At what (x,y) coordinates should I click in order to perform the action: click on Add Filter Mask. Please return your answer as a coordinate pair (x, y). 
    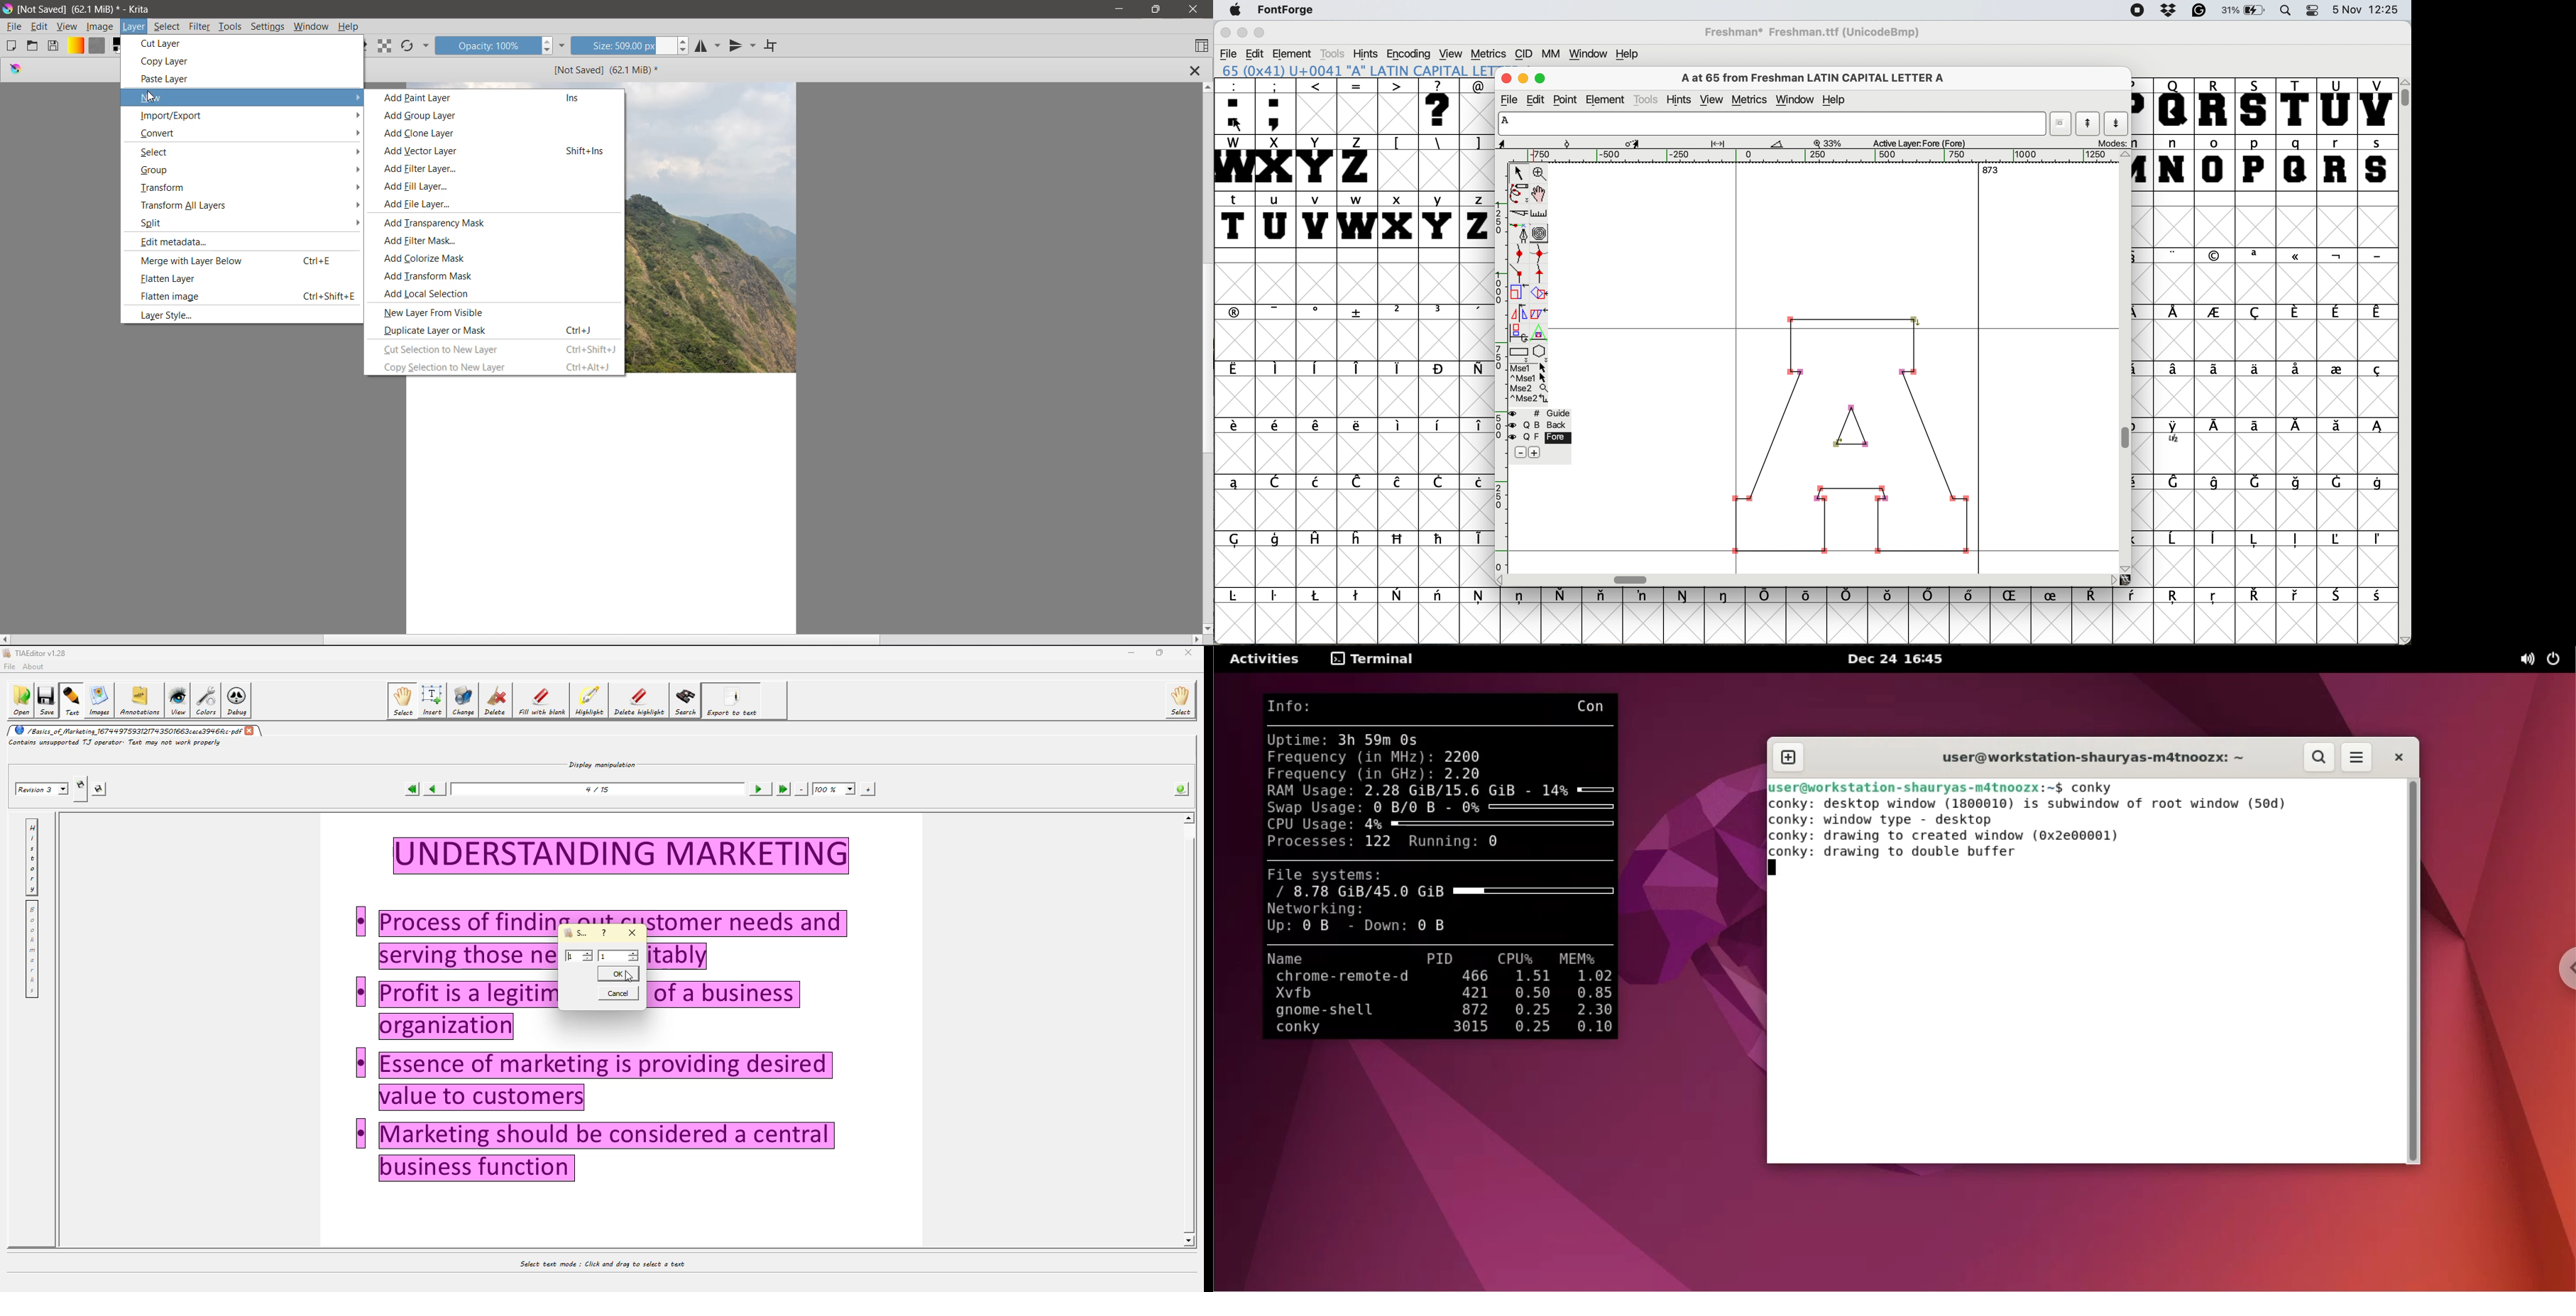
    Looking at the image, I should click on (422, 240).